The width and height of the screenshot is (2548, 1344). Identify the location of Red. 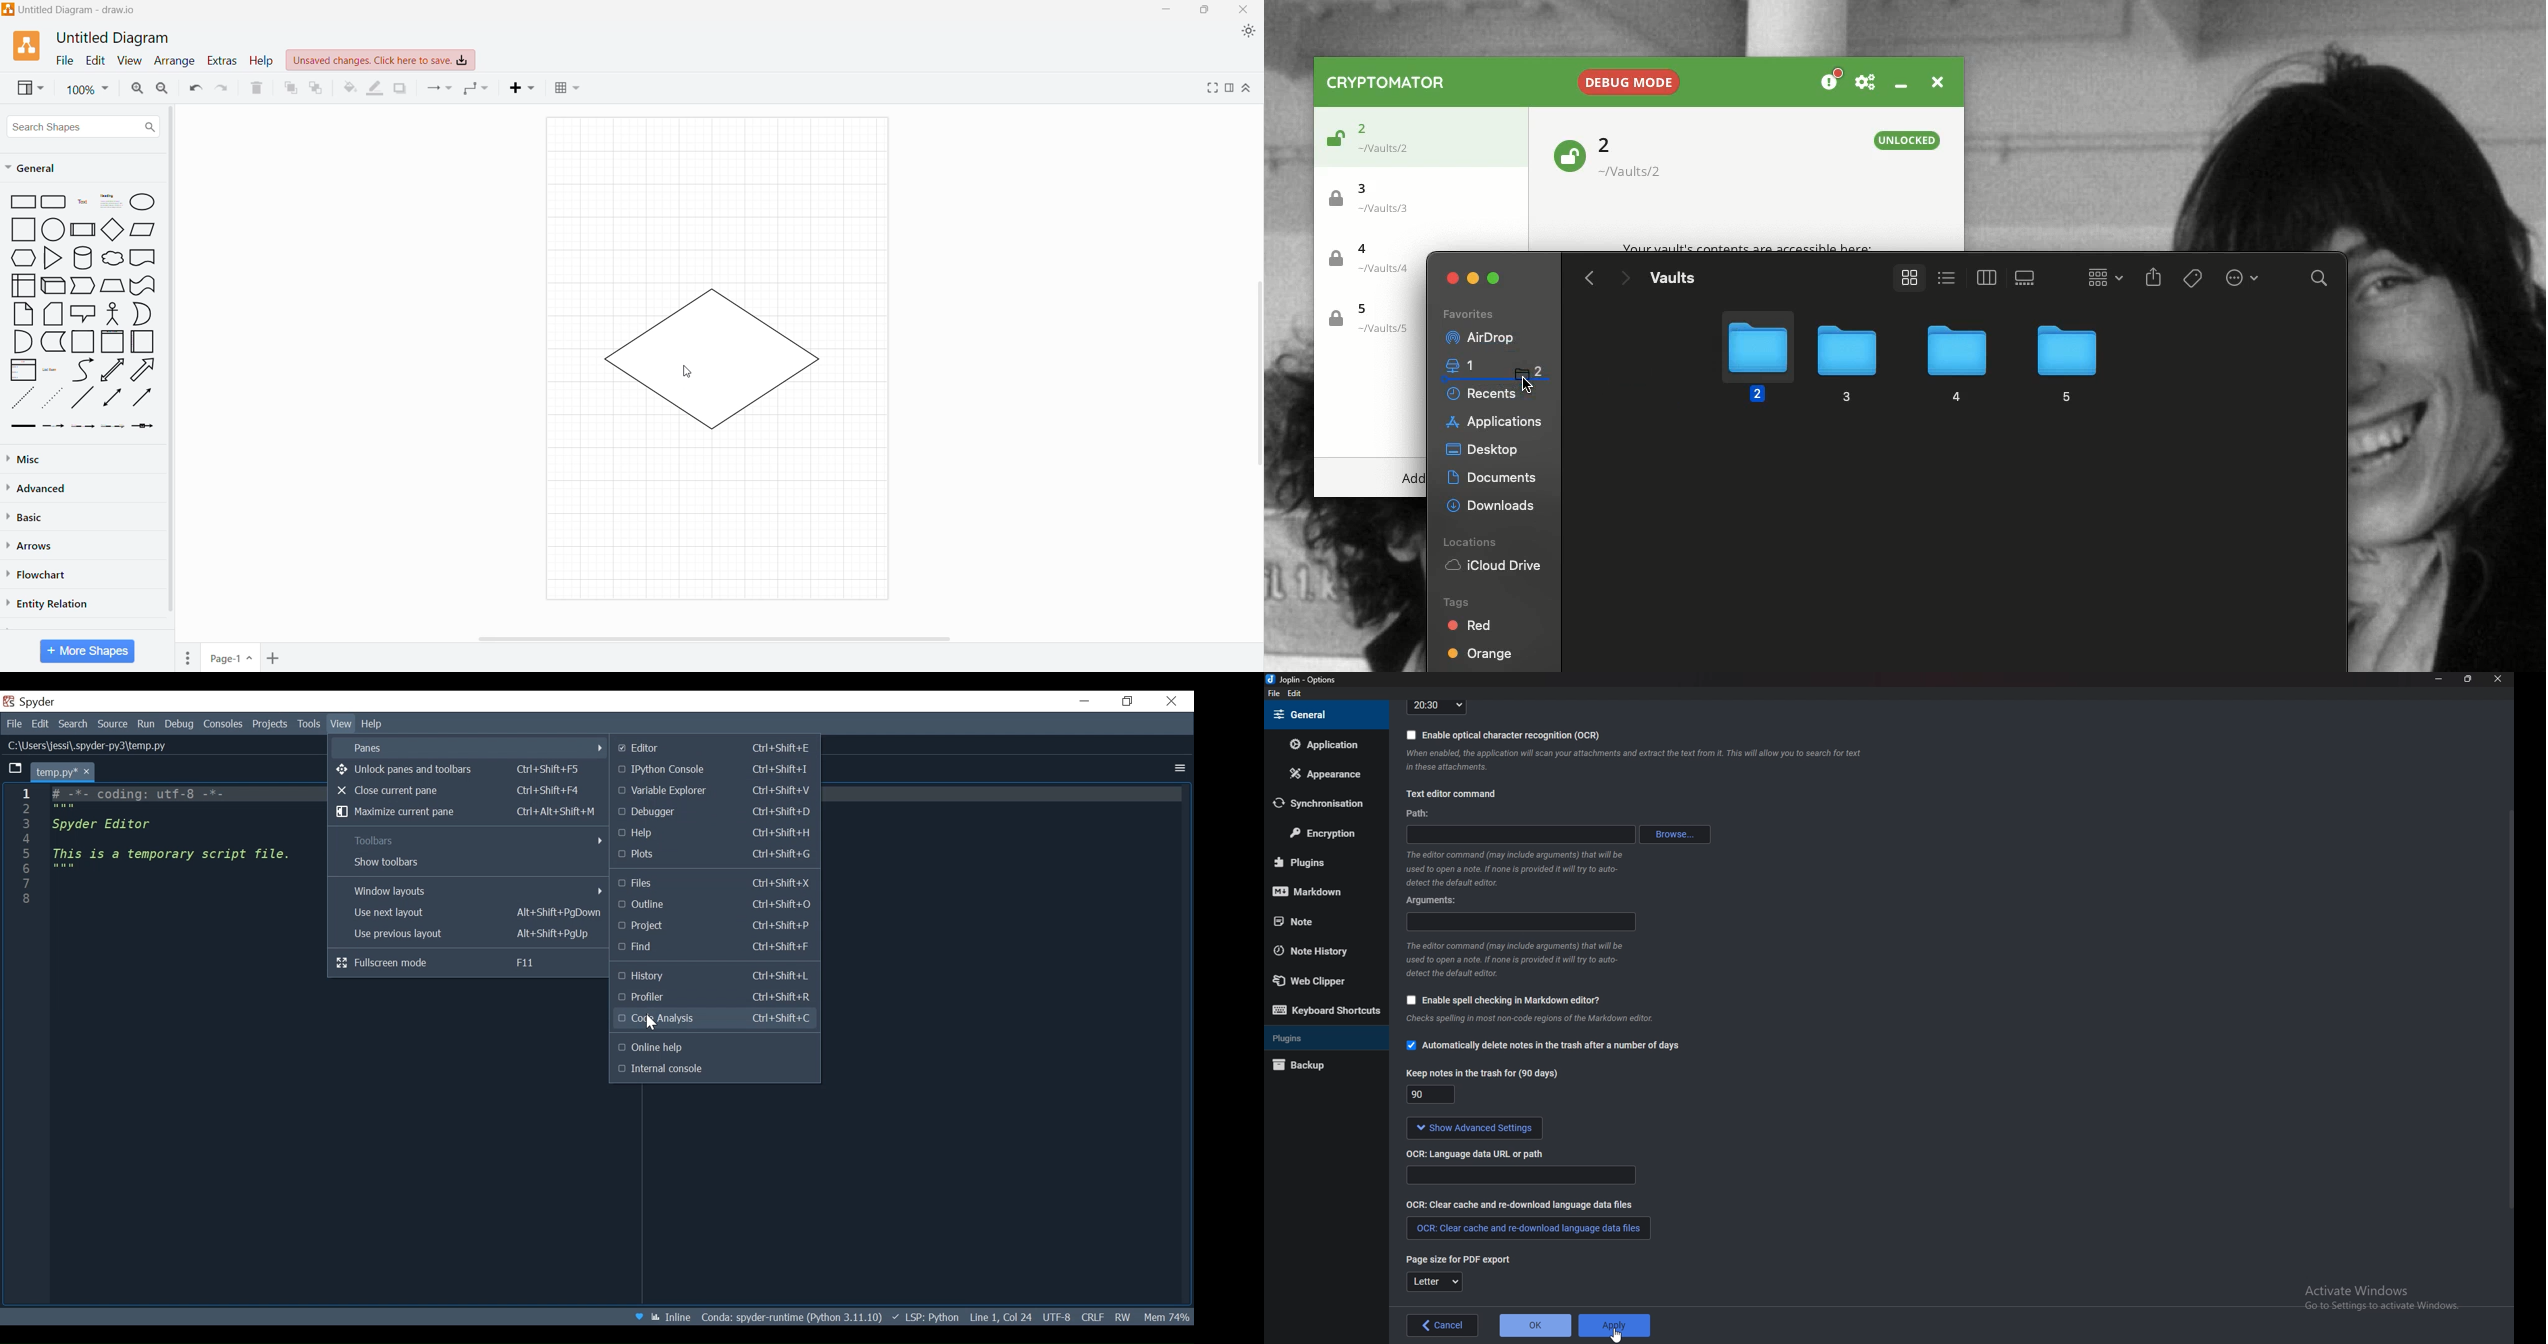
(1471, 625).